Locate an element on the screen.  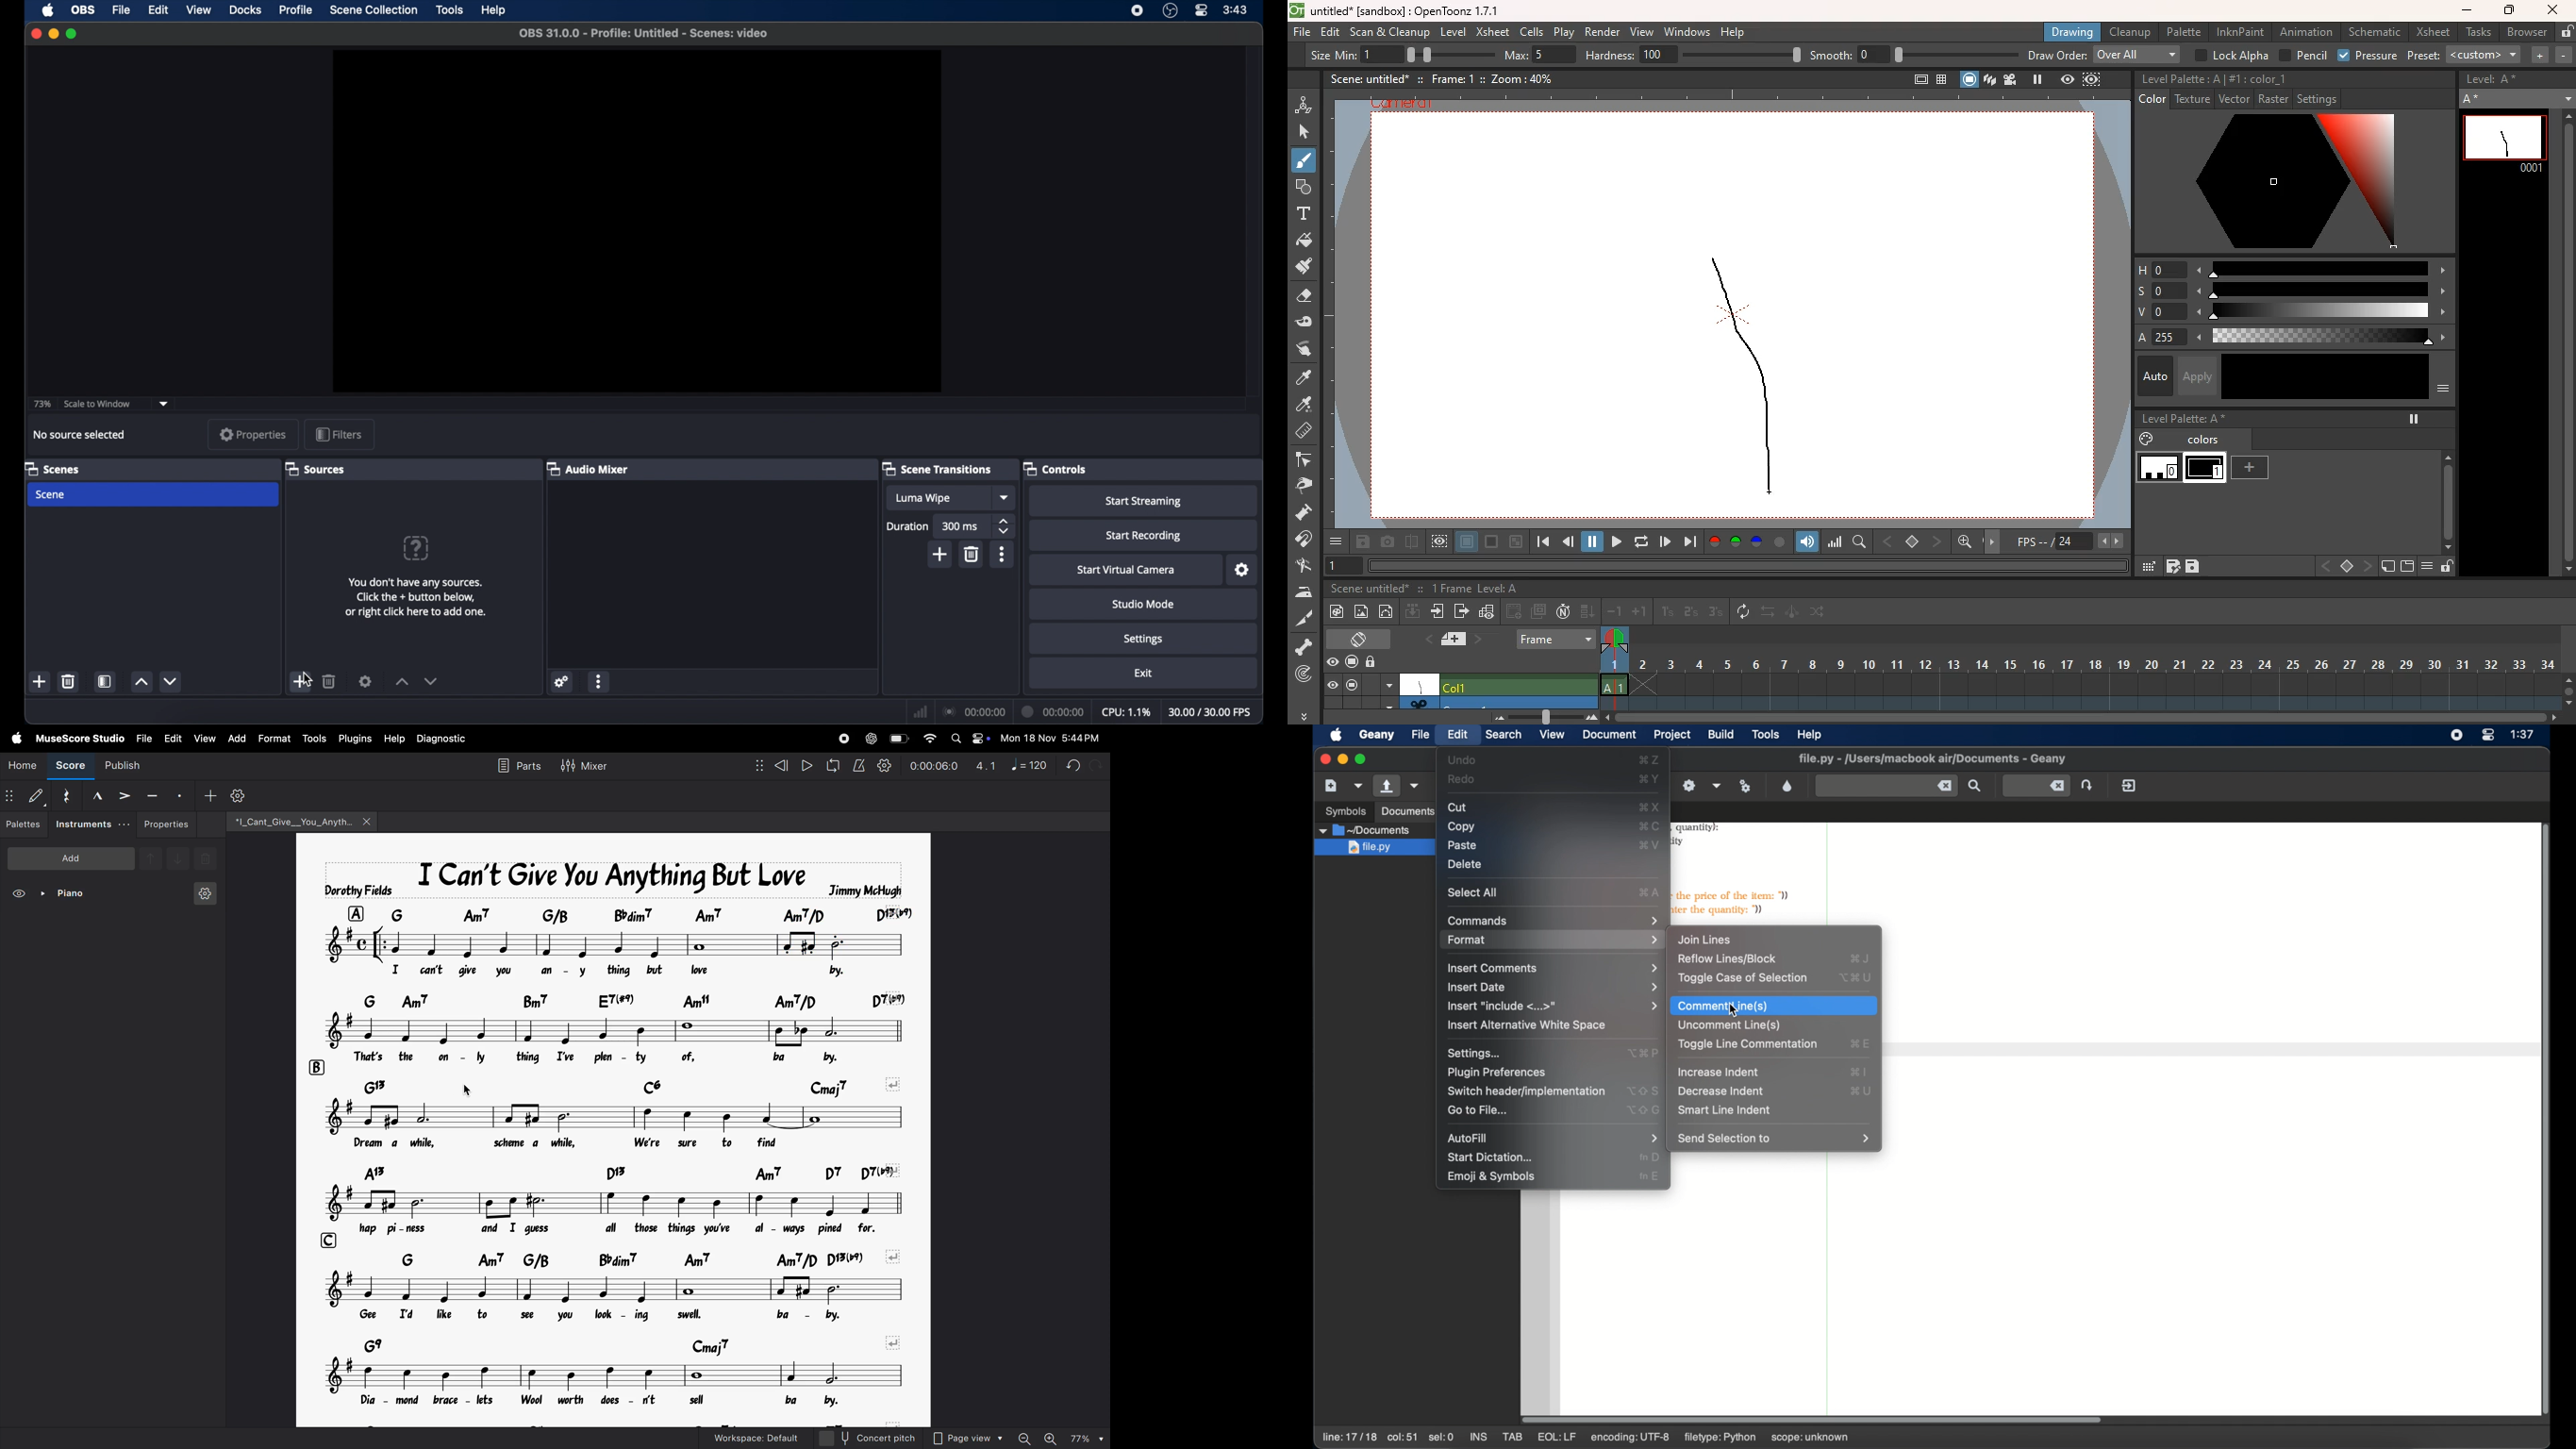
00:00:00 is located at coordinates (1054, 712).